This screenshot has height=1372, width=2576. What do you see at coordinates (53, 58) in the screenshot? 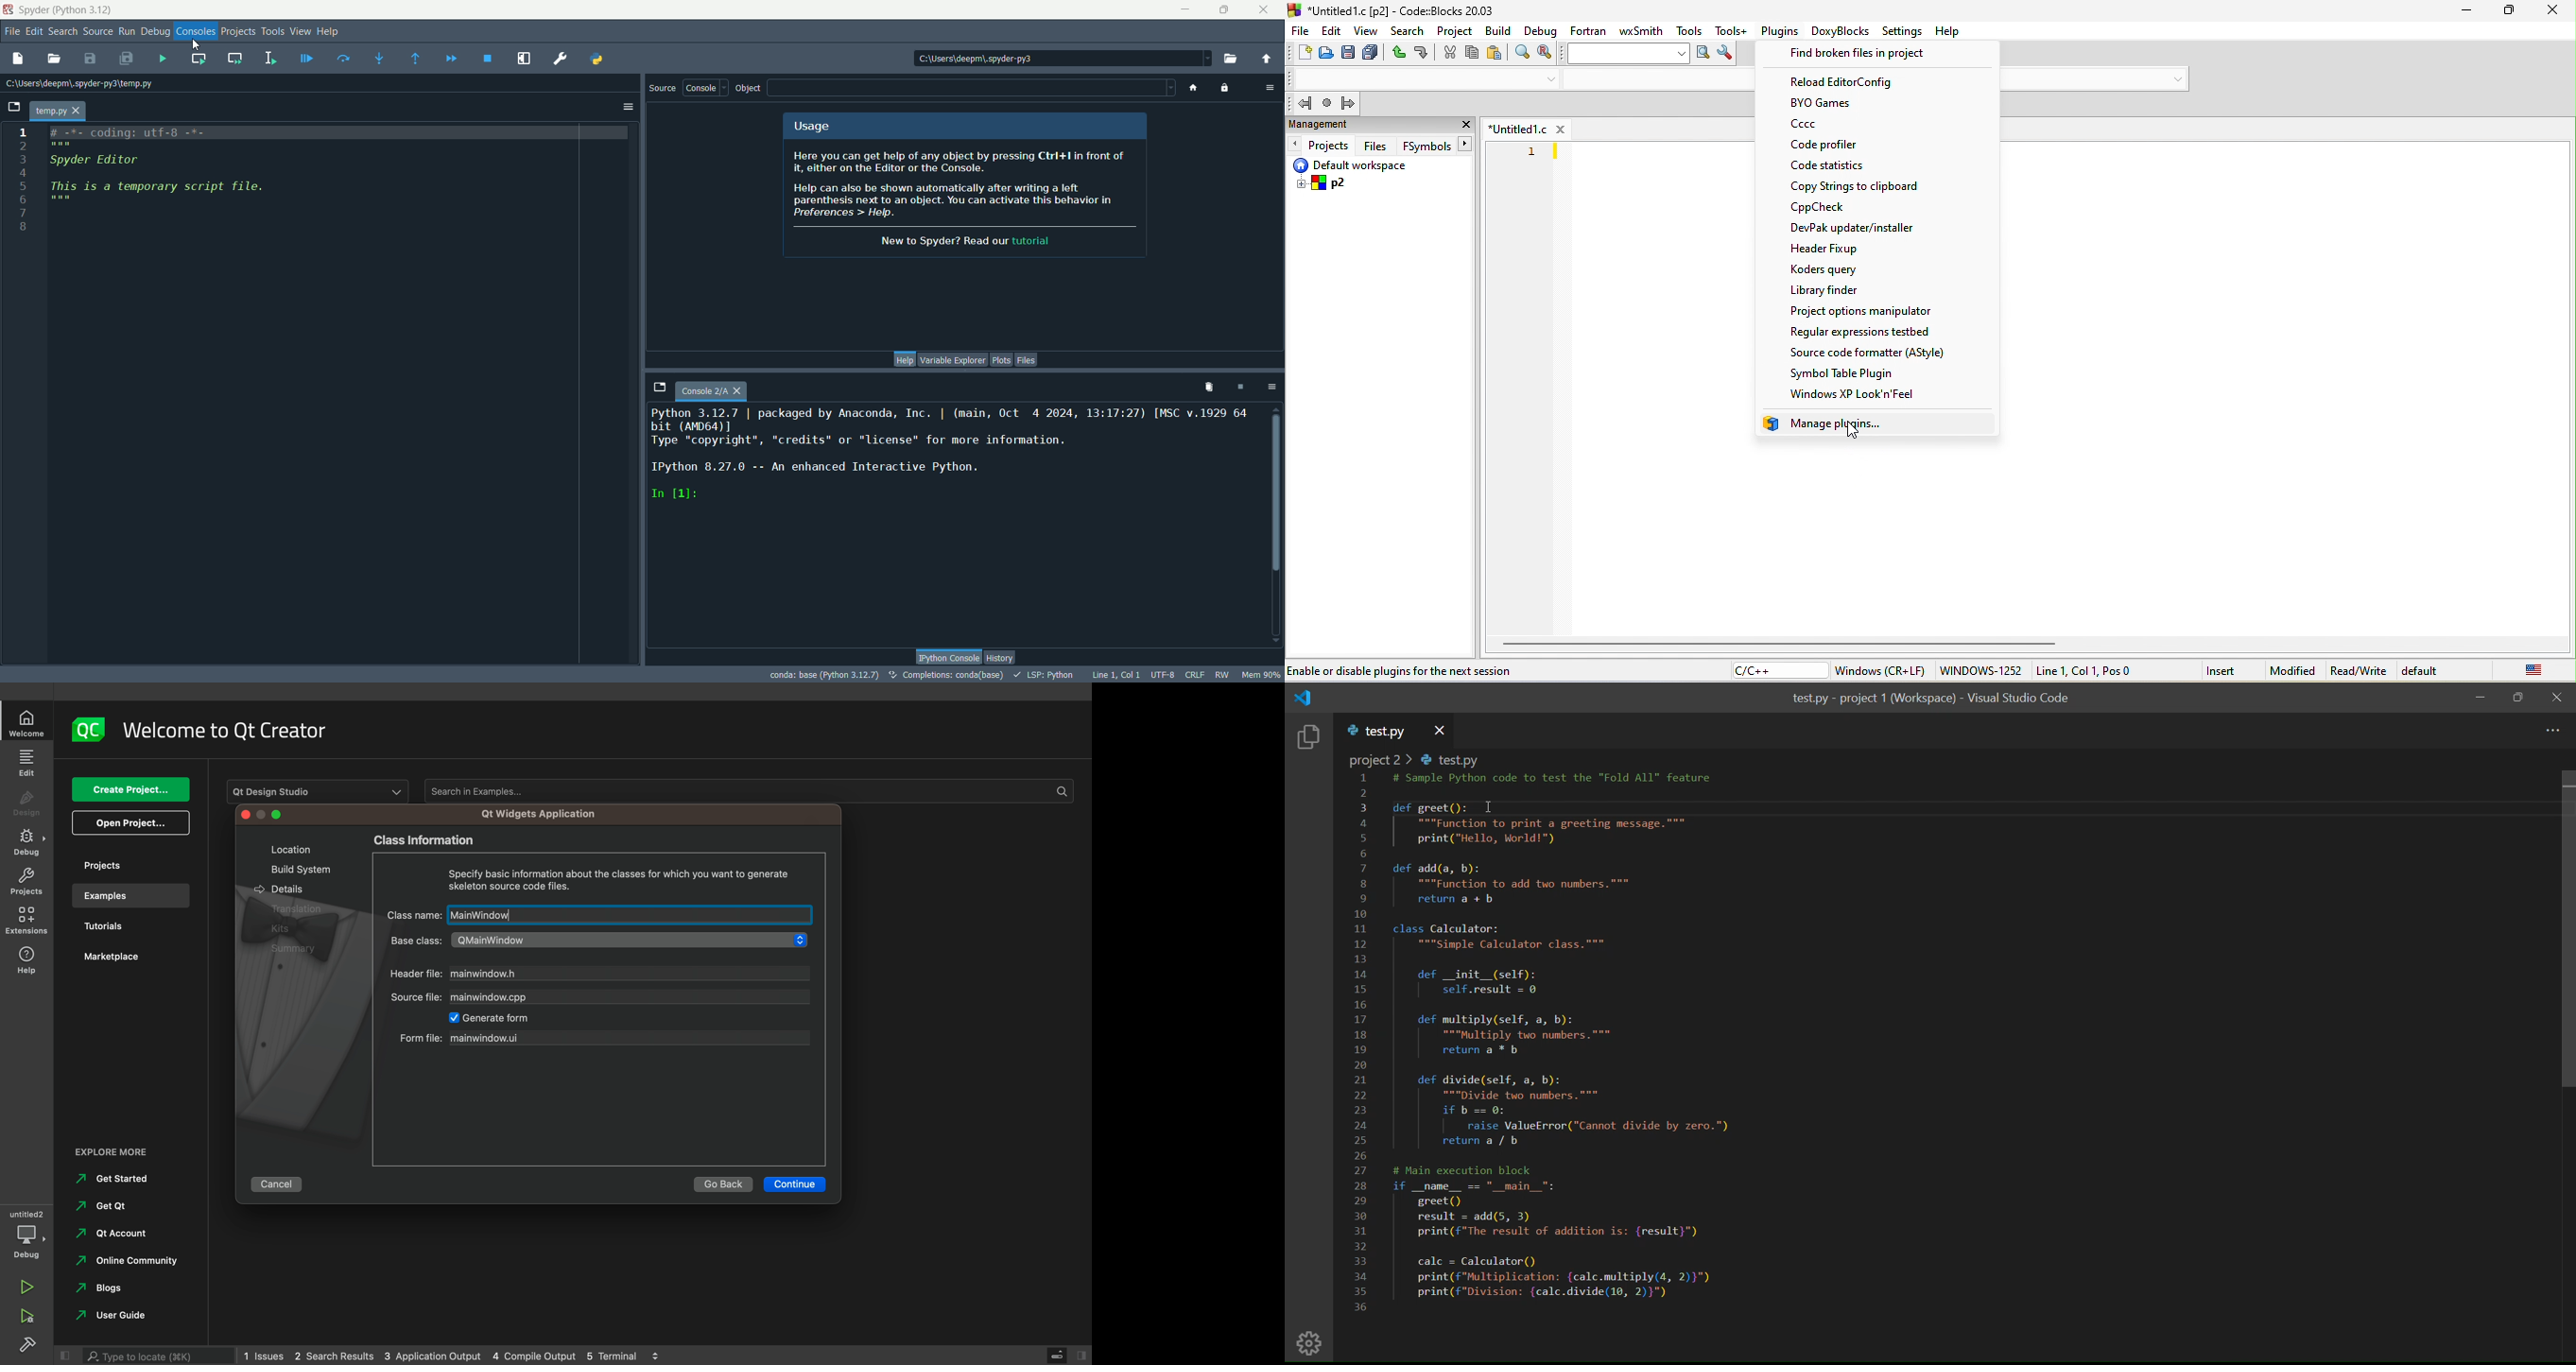
I see `open` at bounding box center [53, 58].